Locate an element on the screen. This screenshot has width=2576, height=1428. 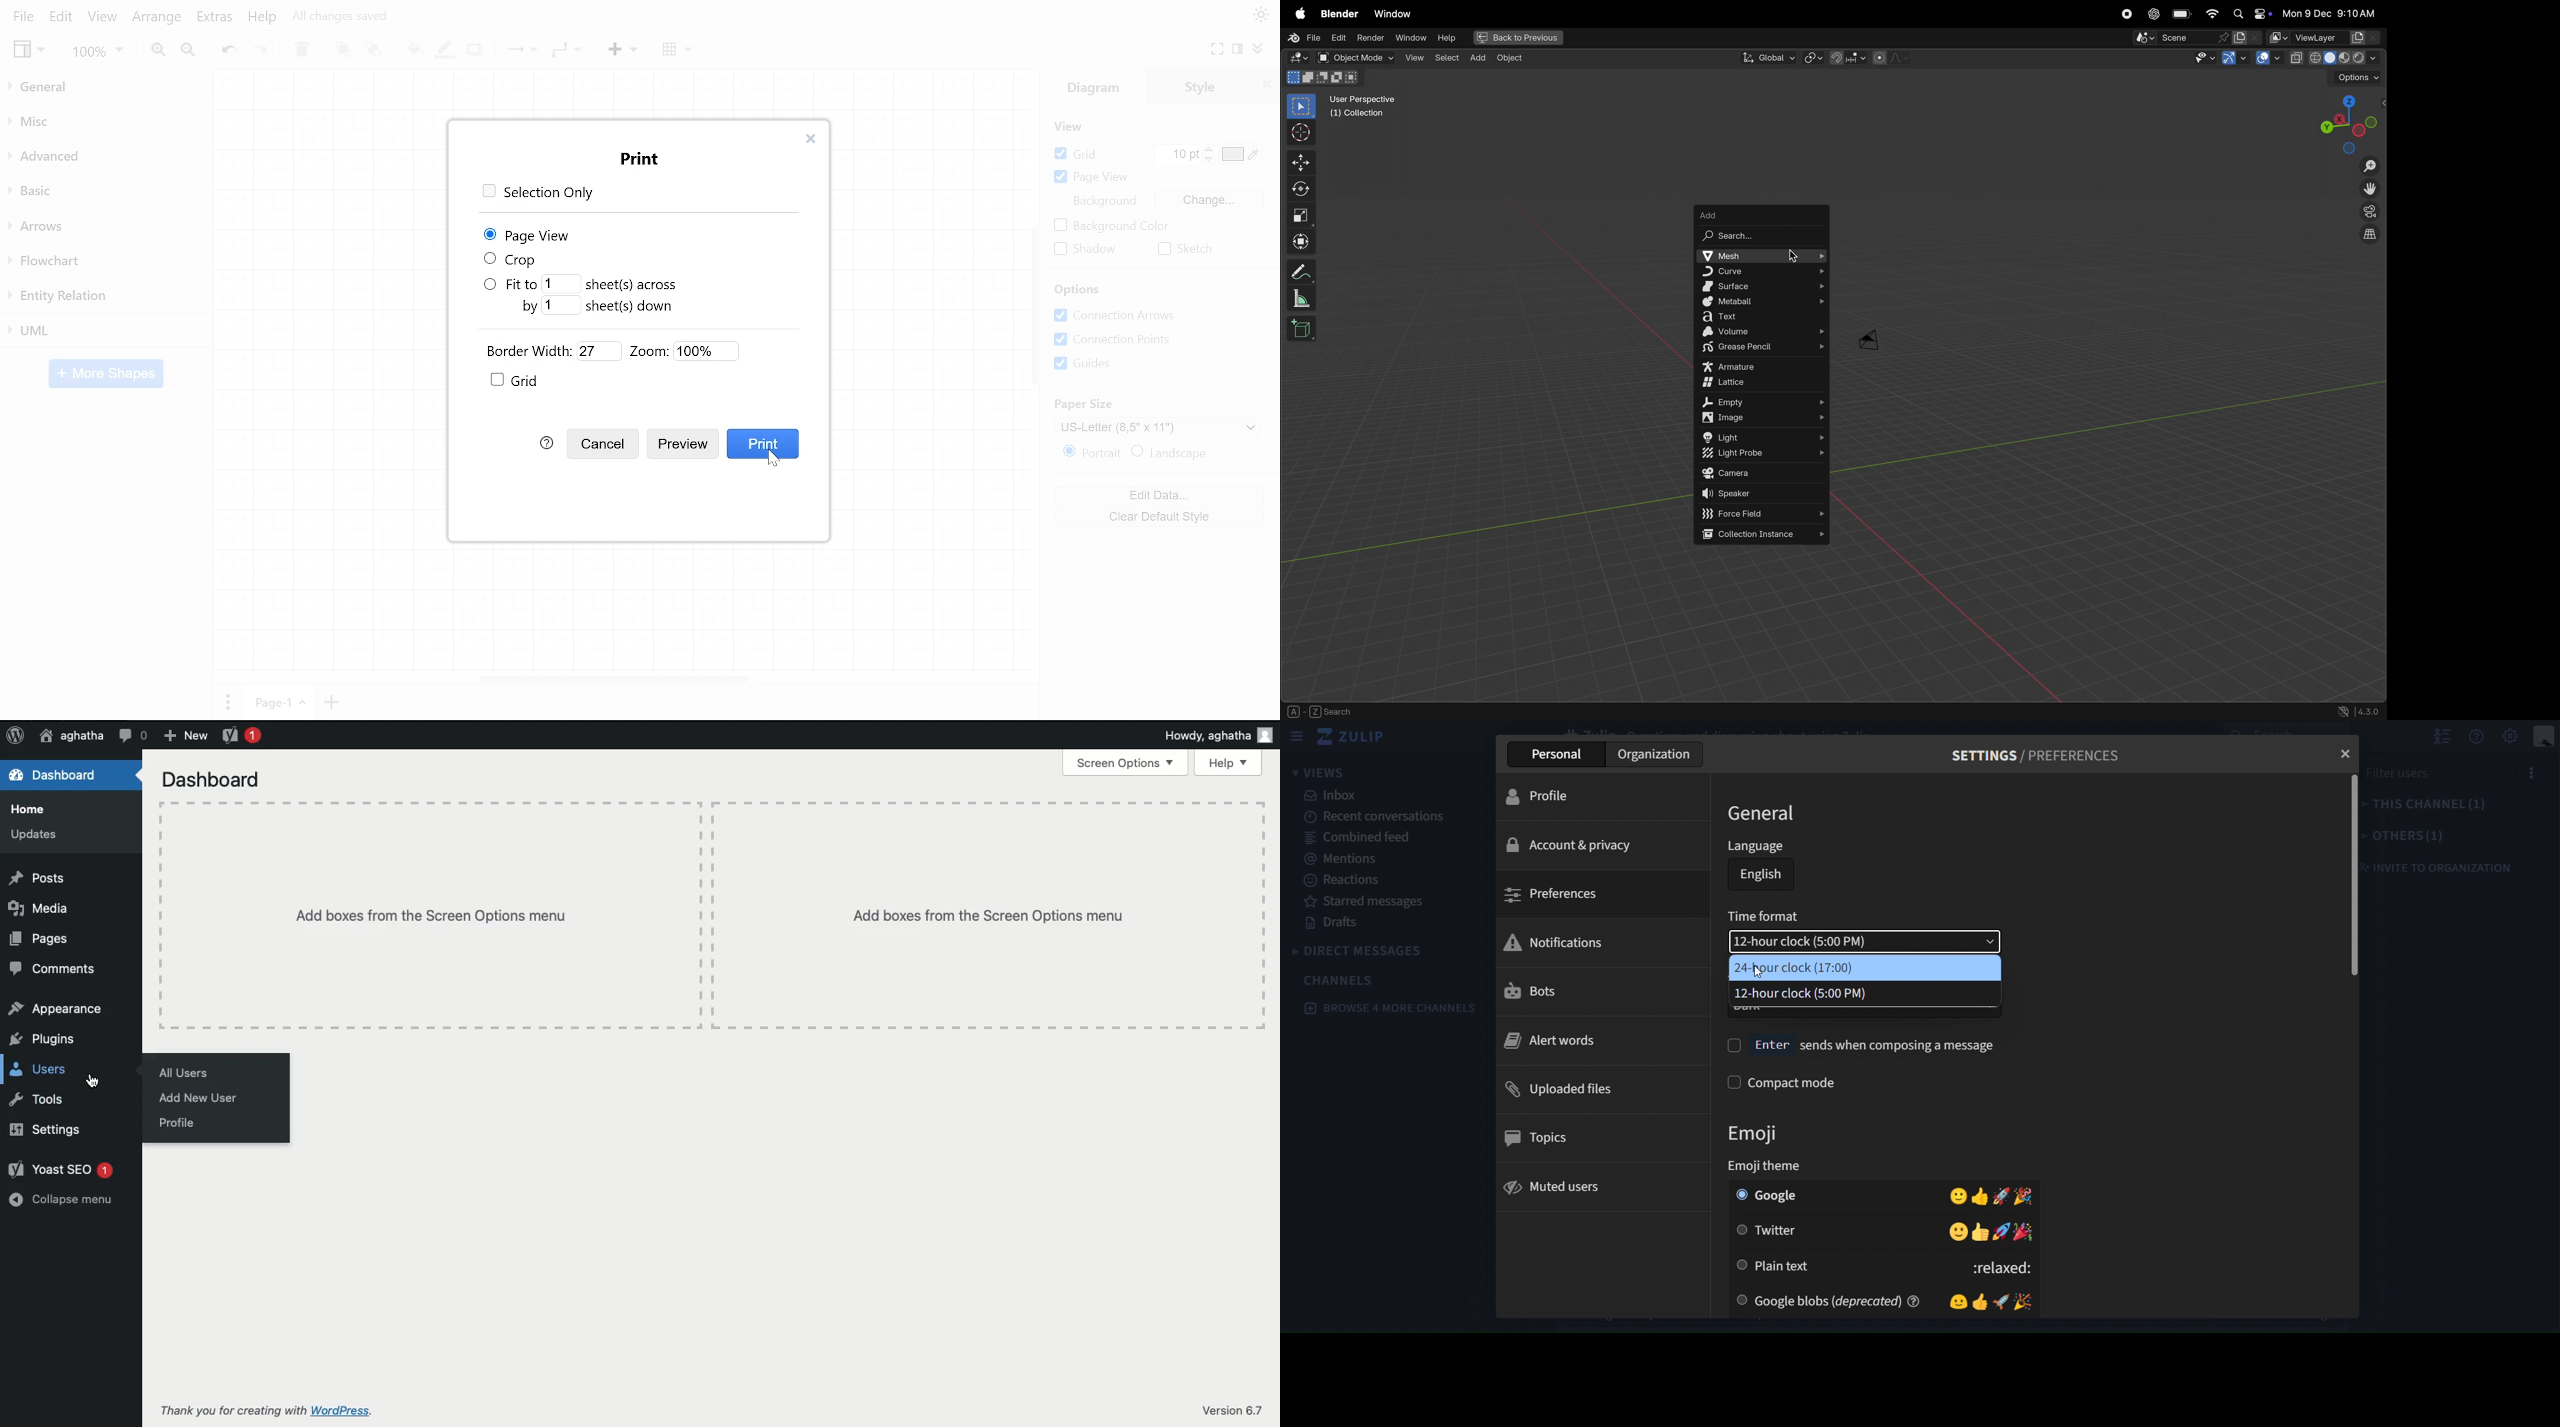
channels is located at coordinates (1341, 980).